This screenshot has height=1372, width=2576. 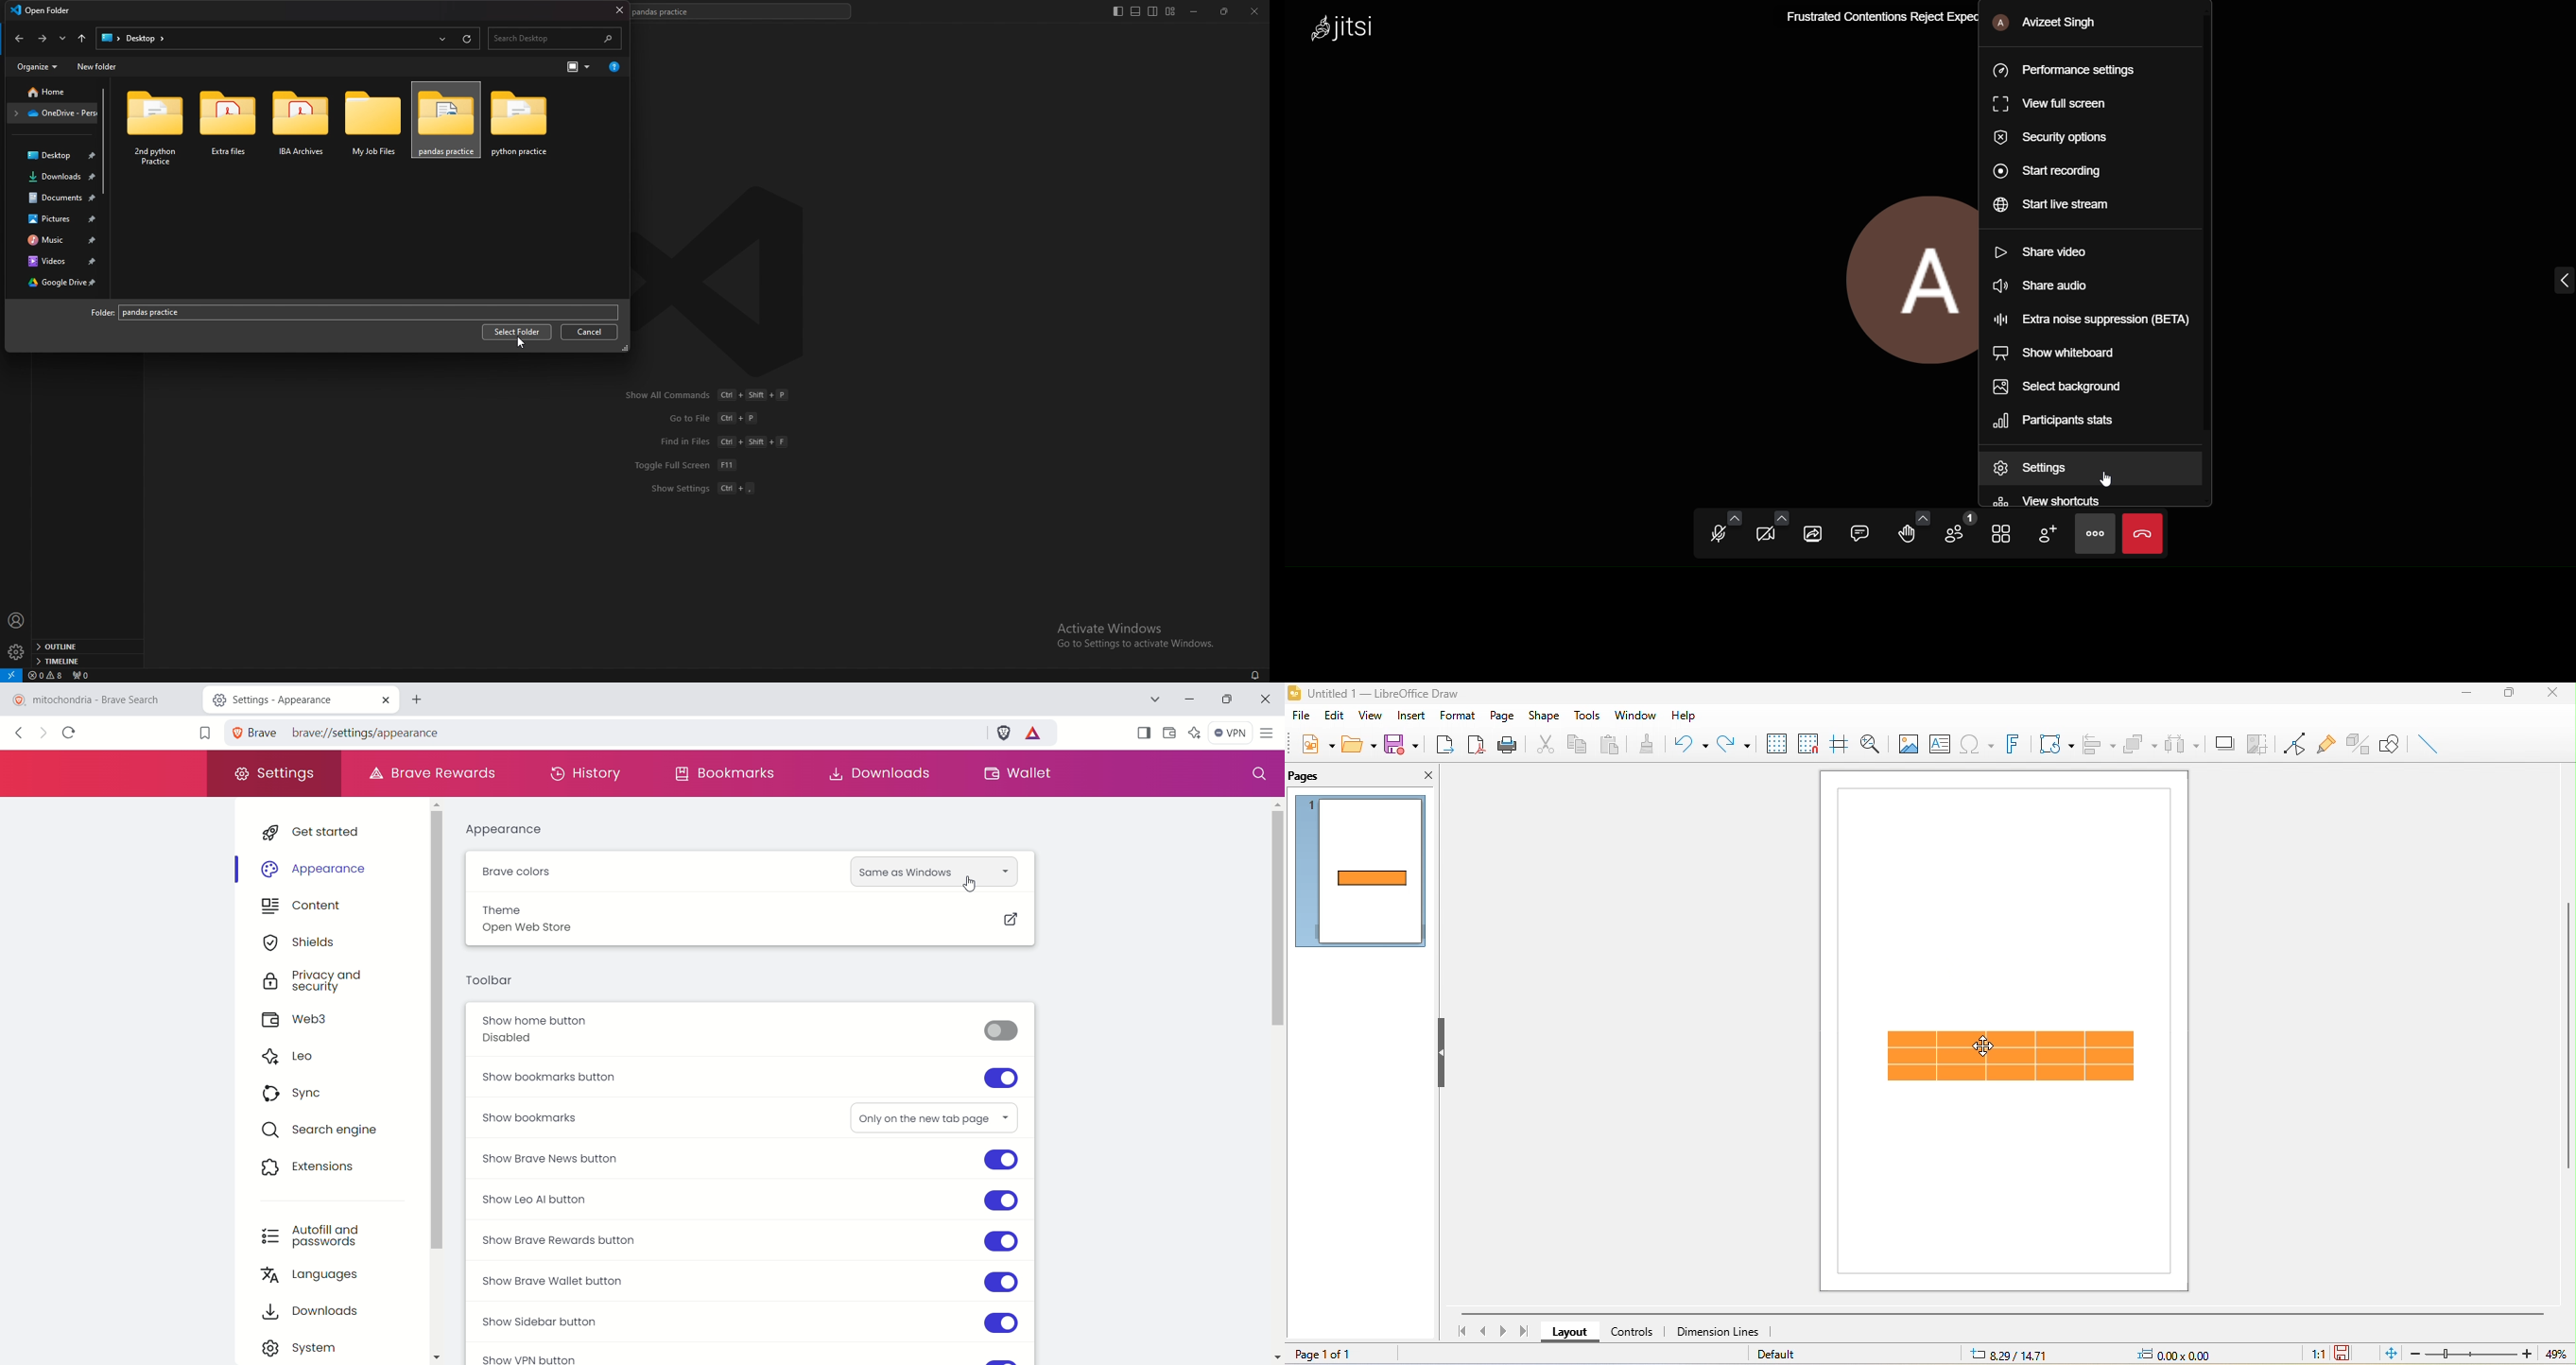 I want to click on folder, so click(x=56, y=113).